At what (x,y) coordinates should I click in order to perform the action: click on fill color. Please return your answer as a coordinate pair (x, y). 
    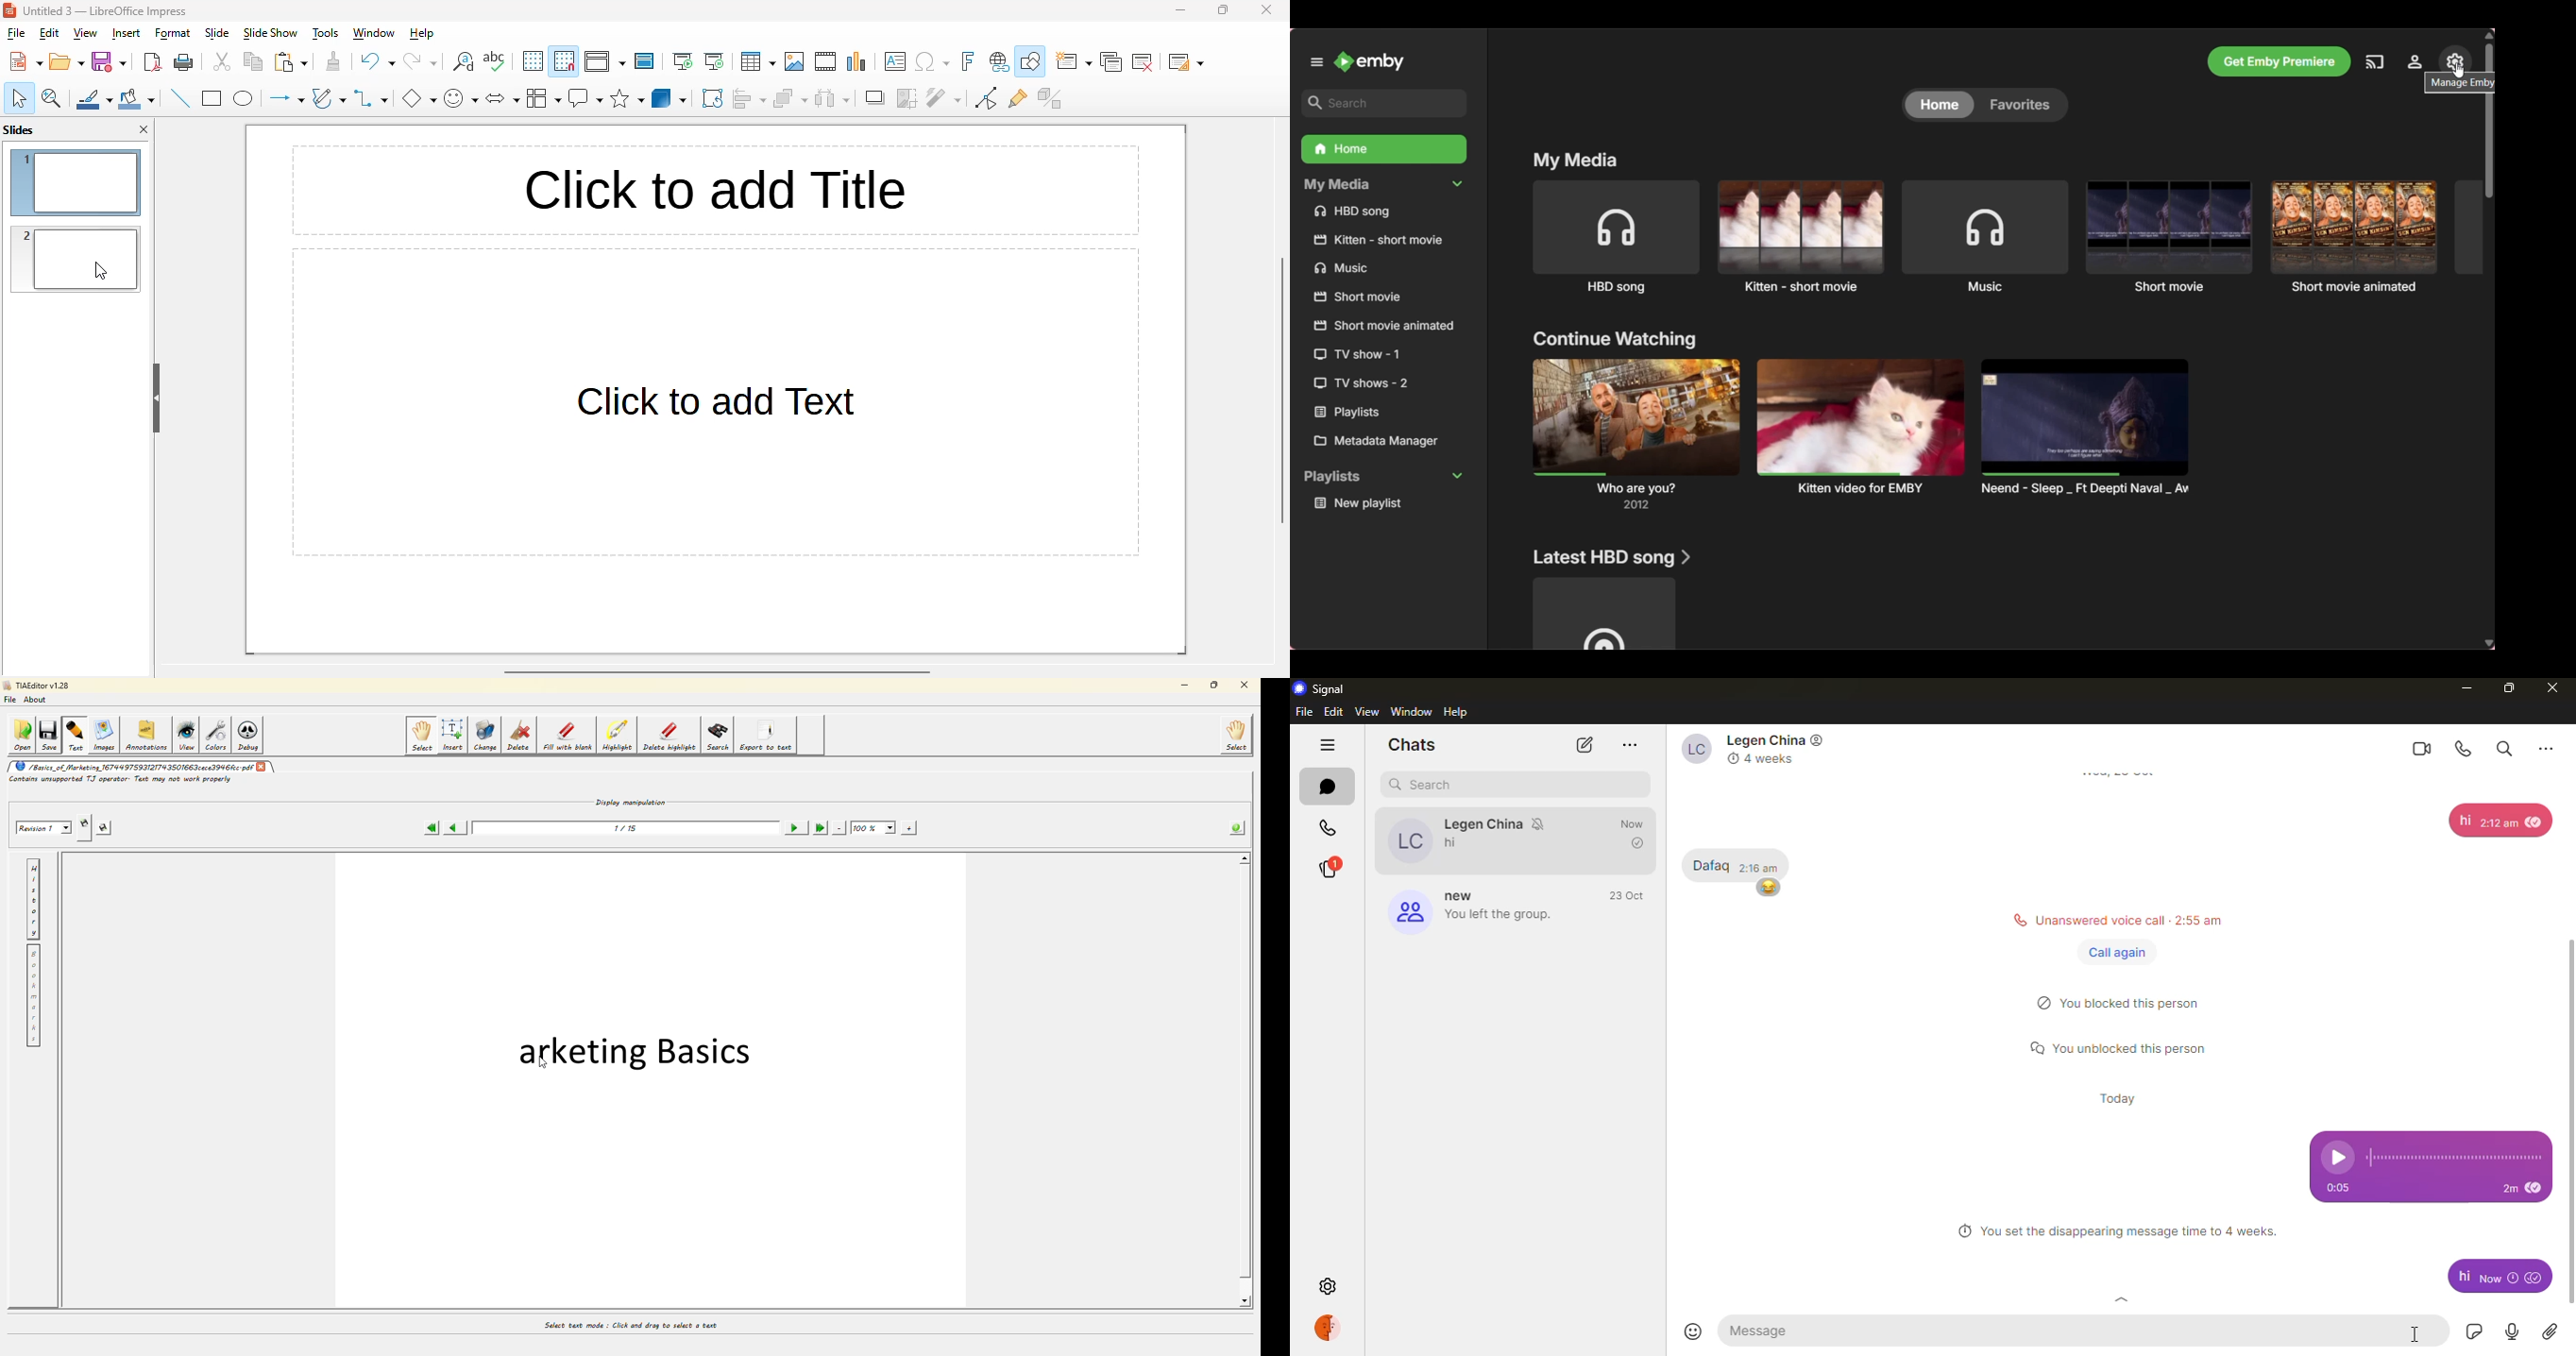
    Looking at the image, I should click on (137, 100).